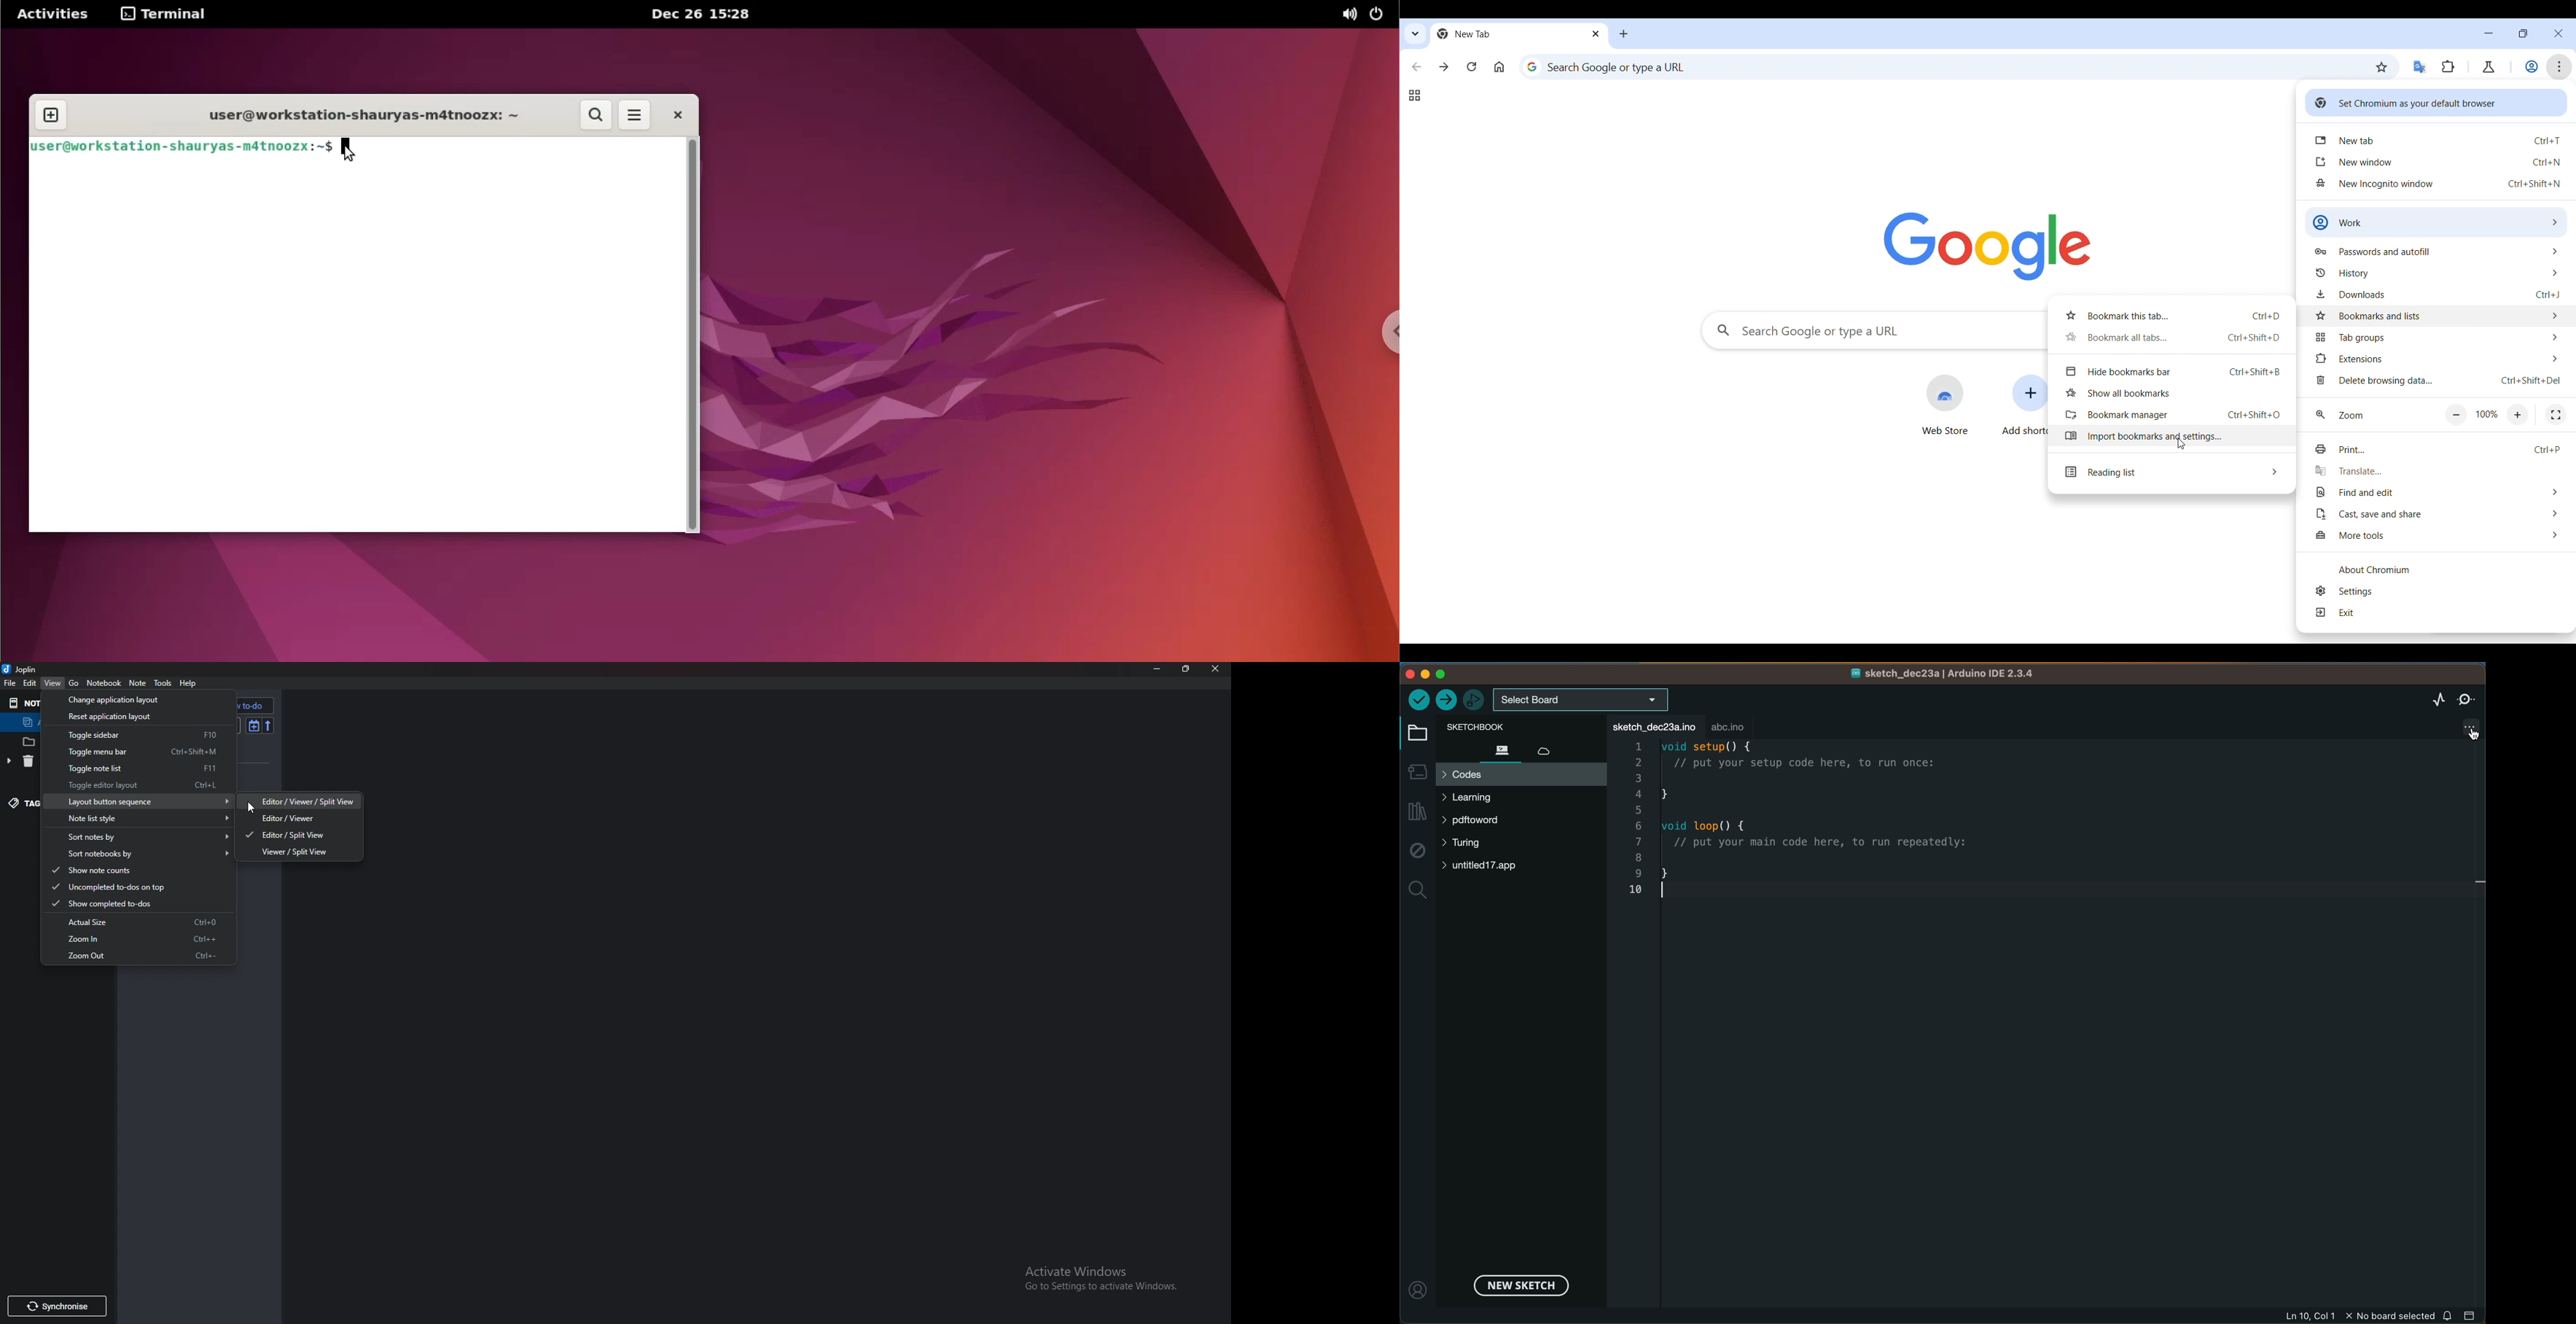 The height and width of the screenshot is (1344, 2576). What do you see at coordinates (2435, 449) in the screenshot?
I see `Print` at bounding box center [2435, 449].